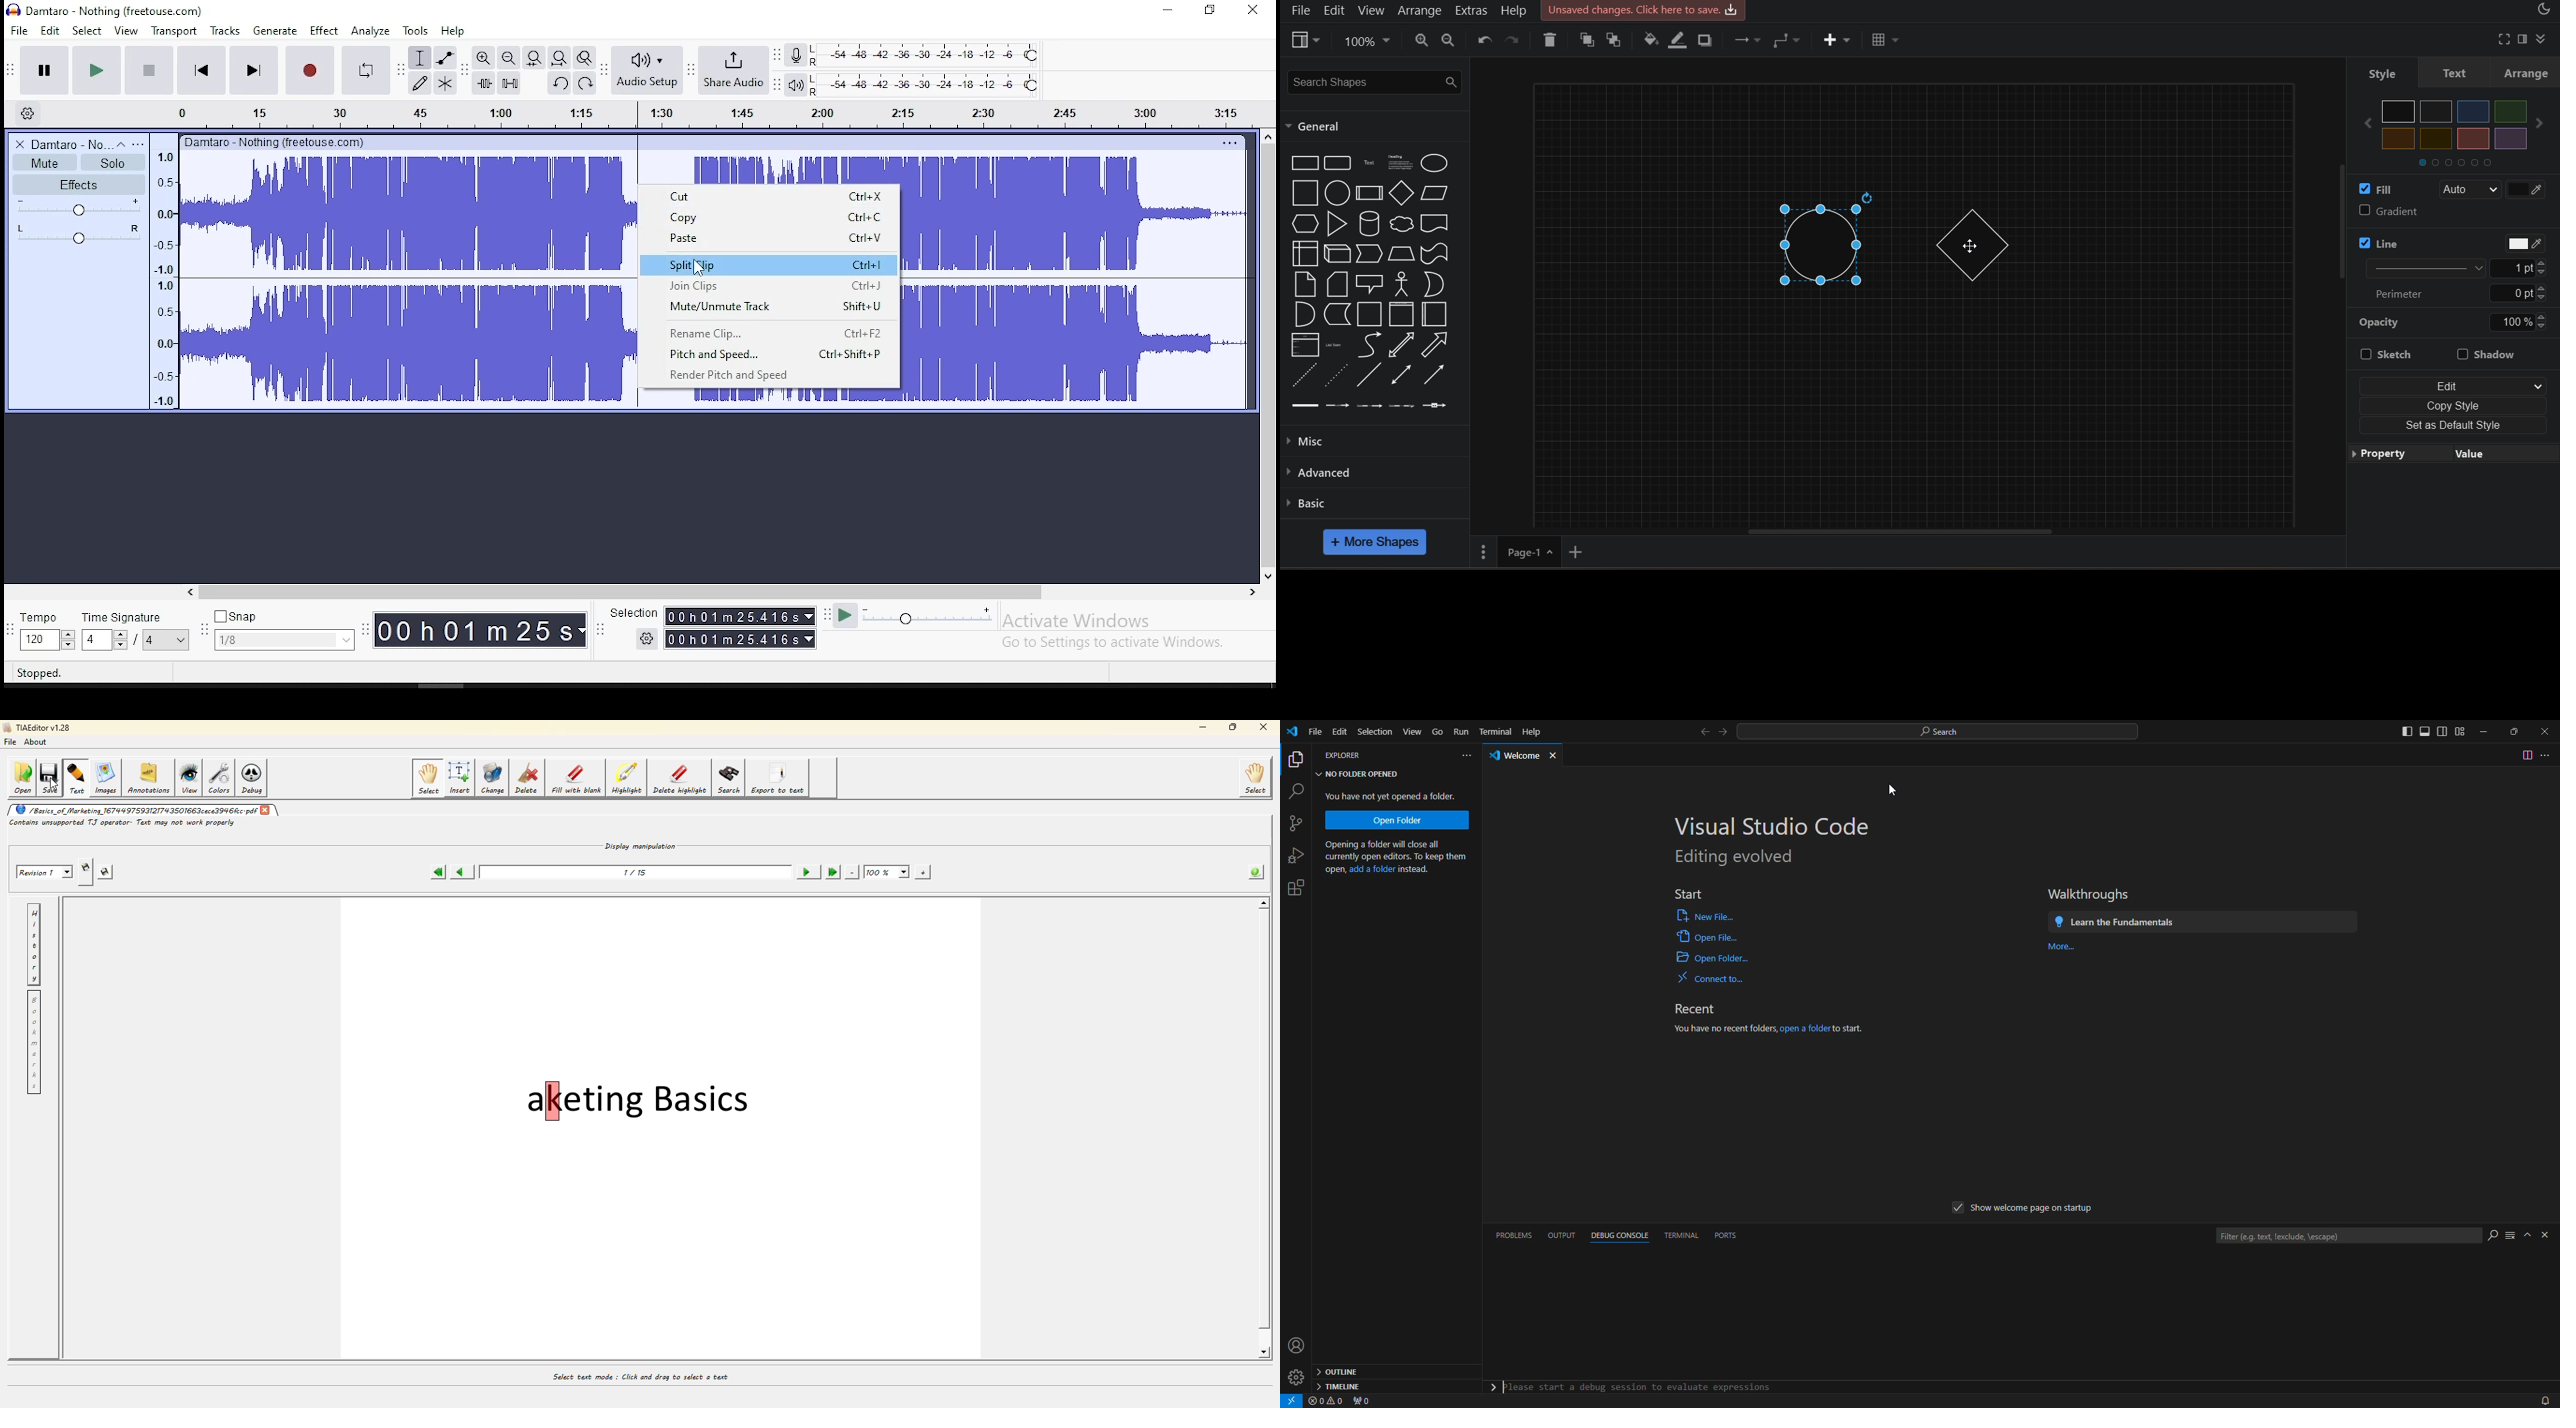  What do you see at coordinates (44, 162) in the screenshot?
I see `mute` at bounding box center [44, 162].